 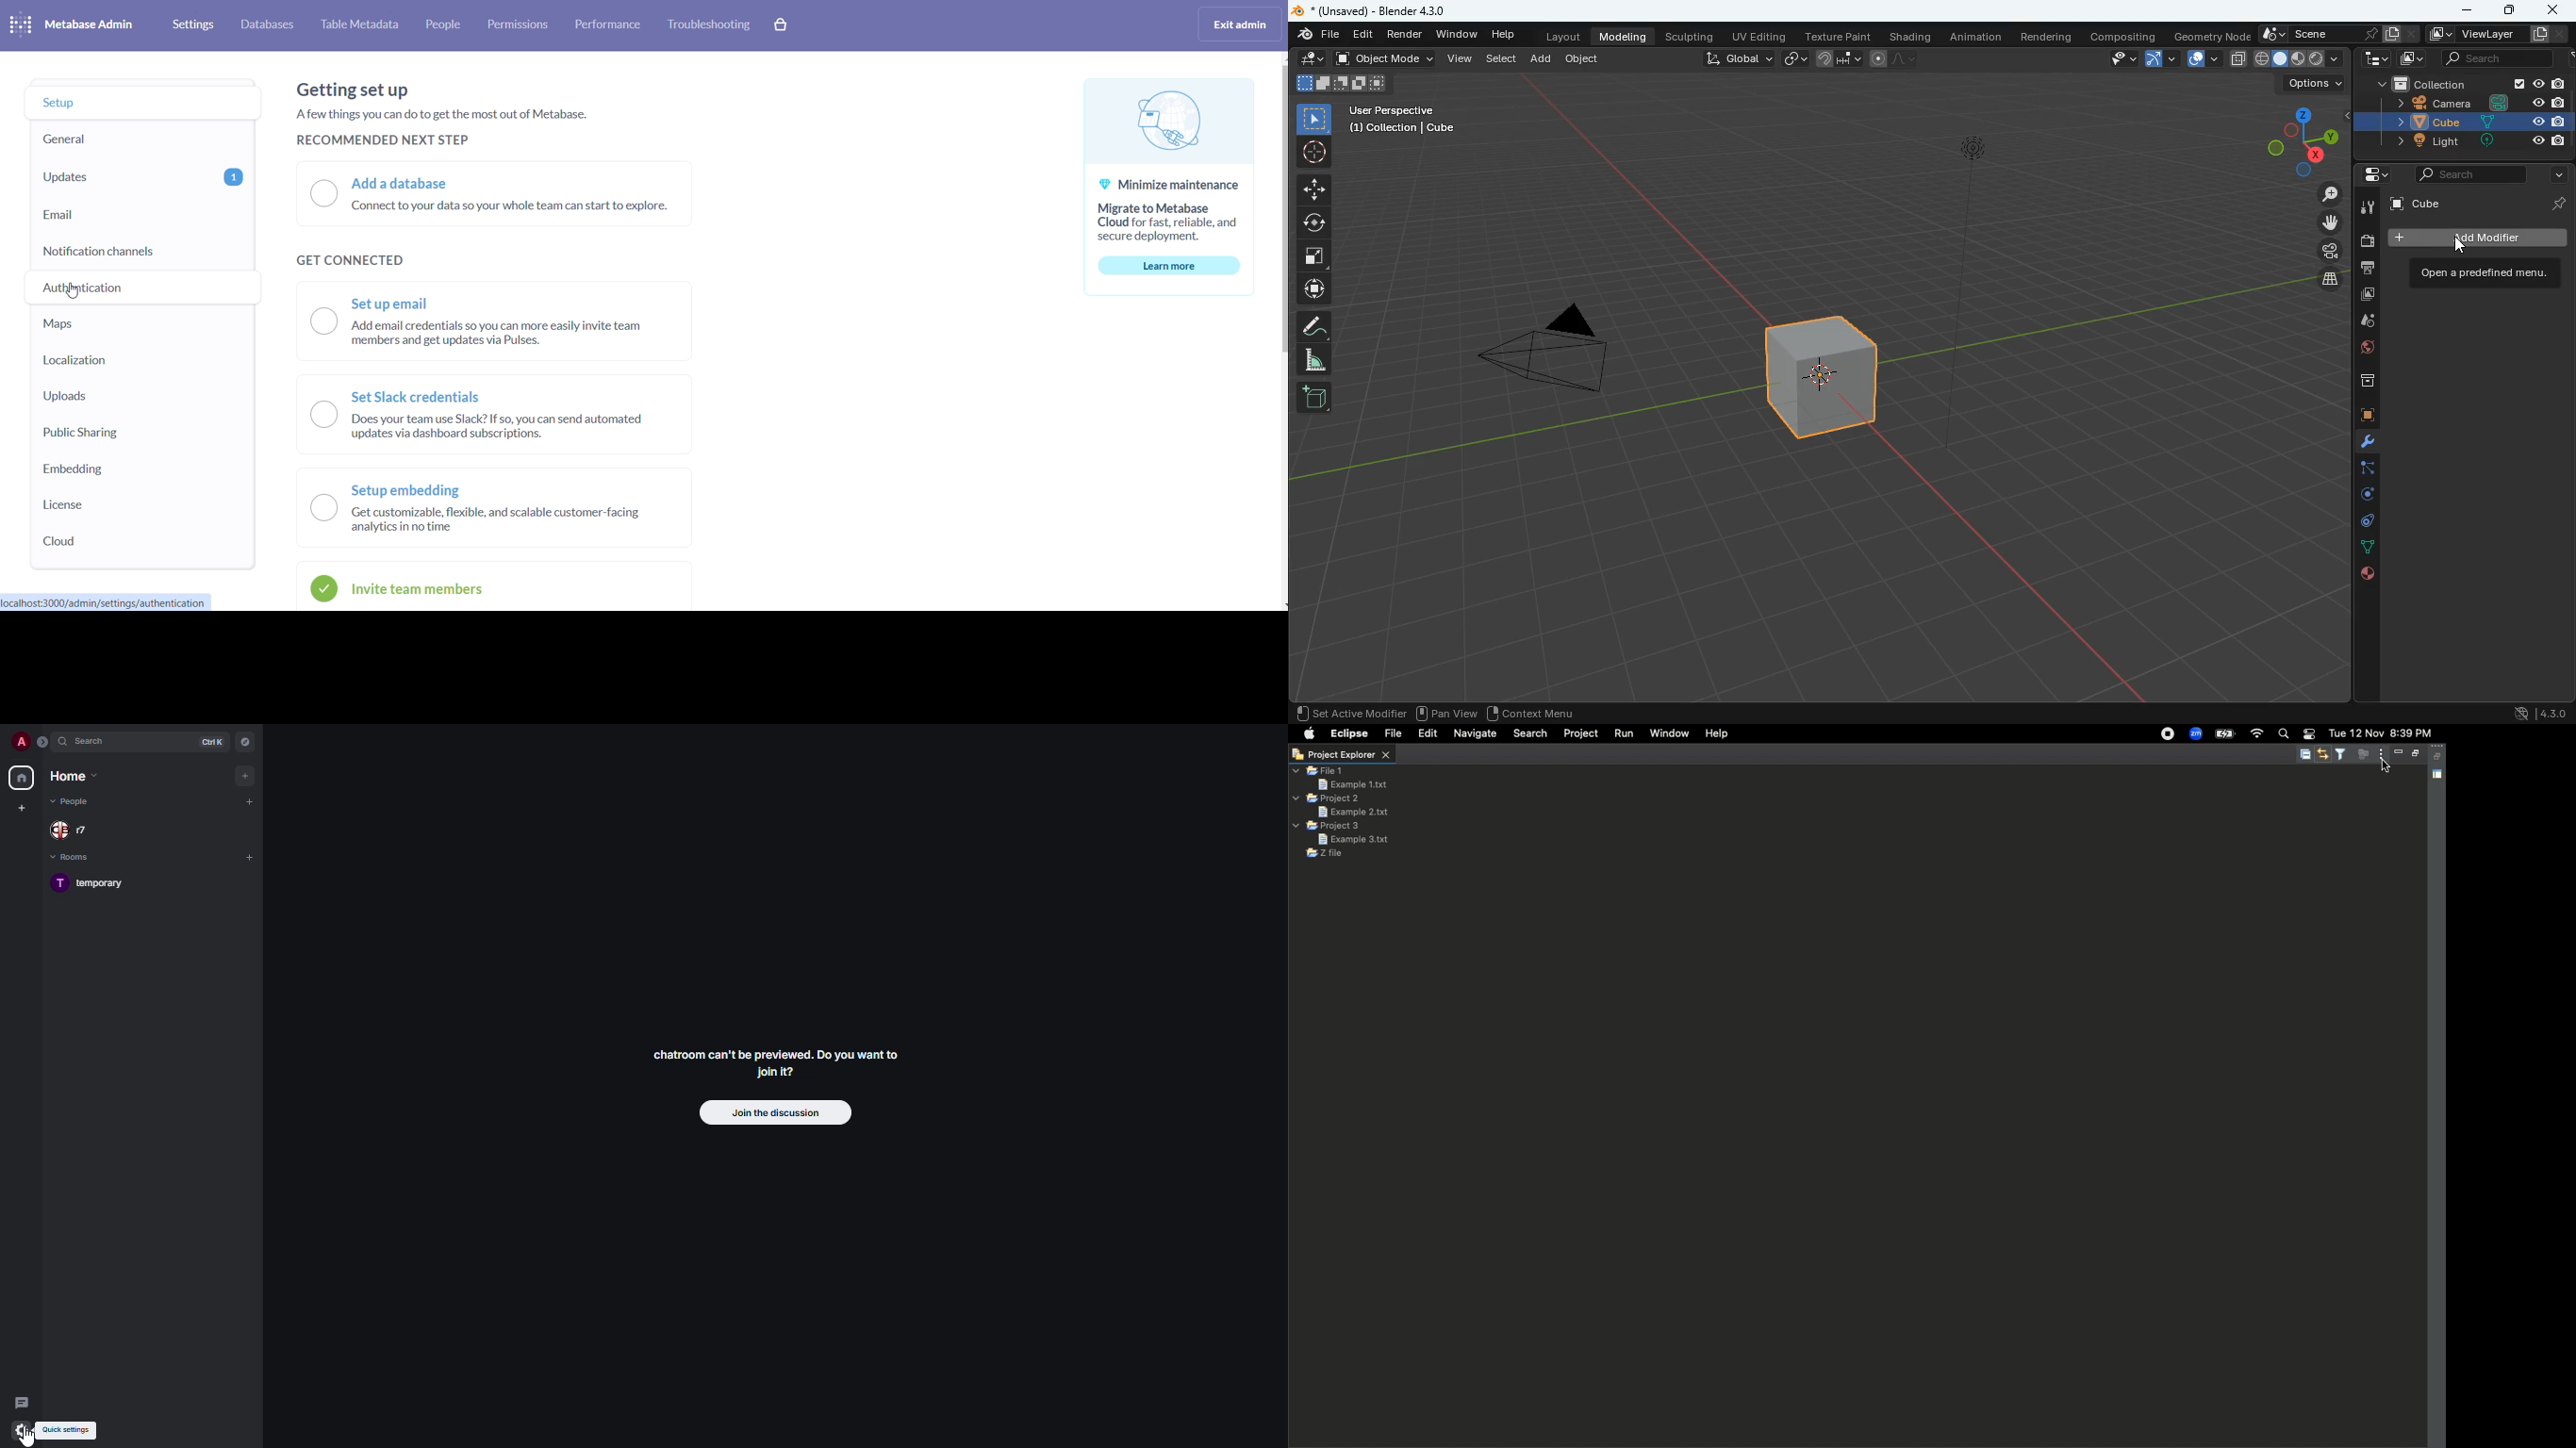 I want to click on Run, so click(x=1624, y=734).